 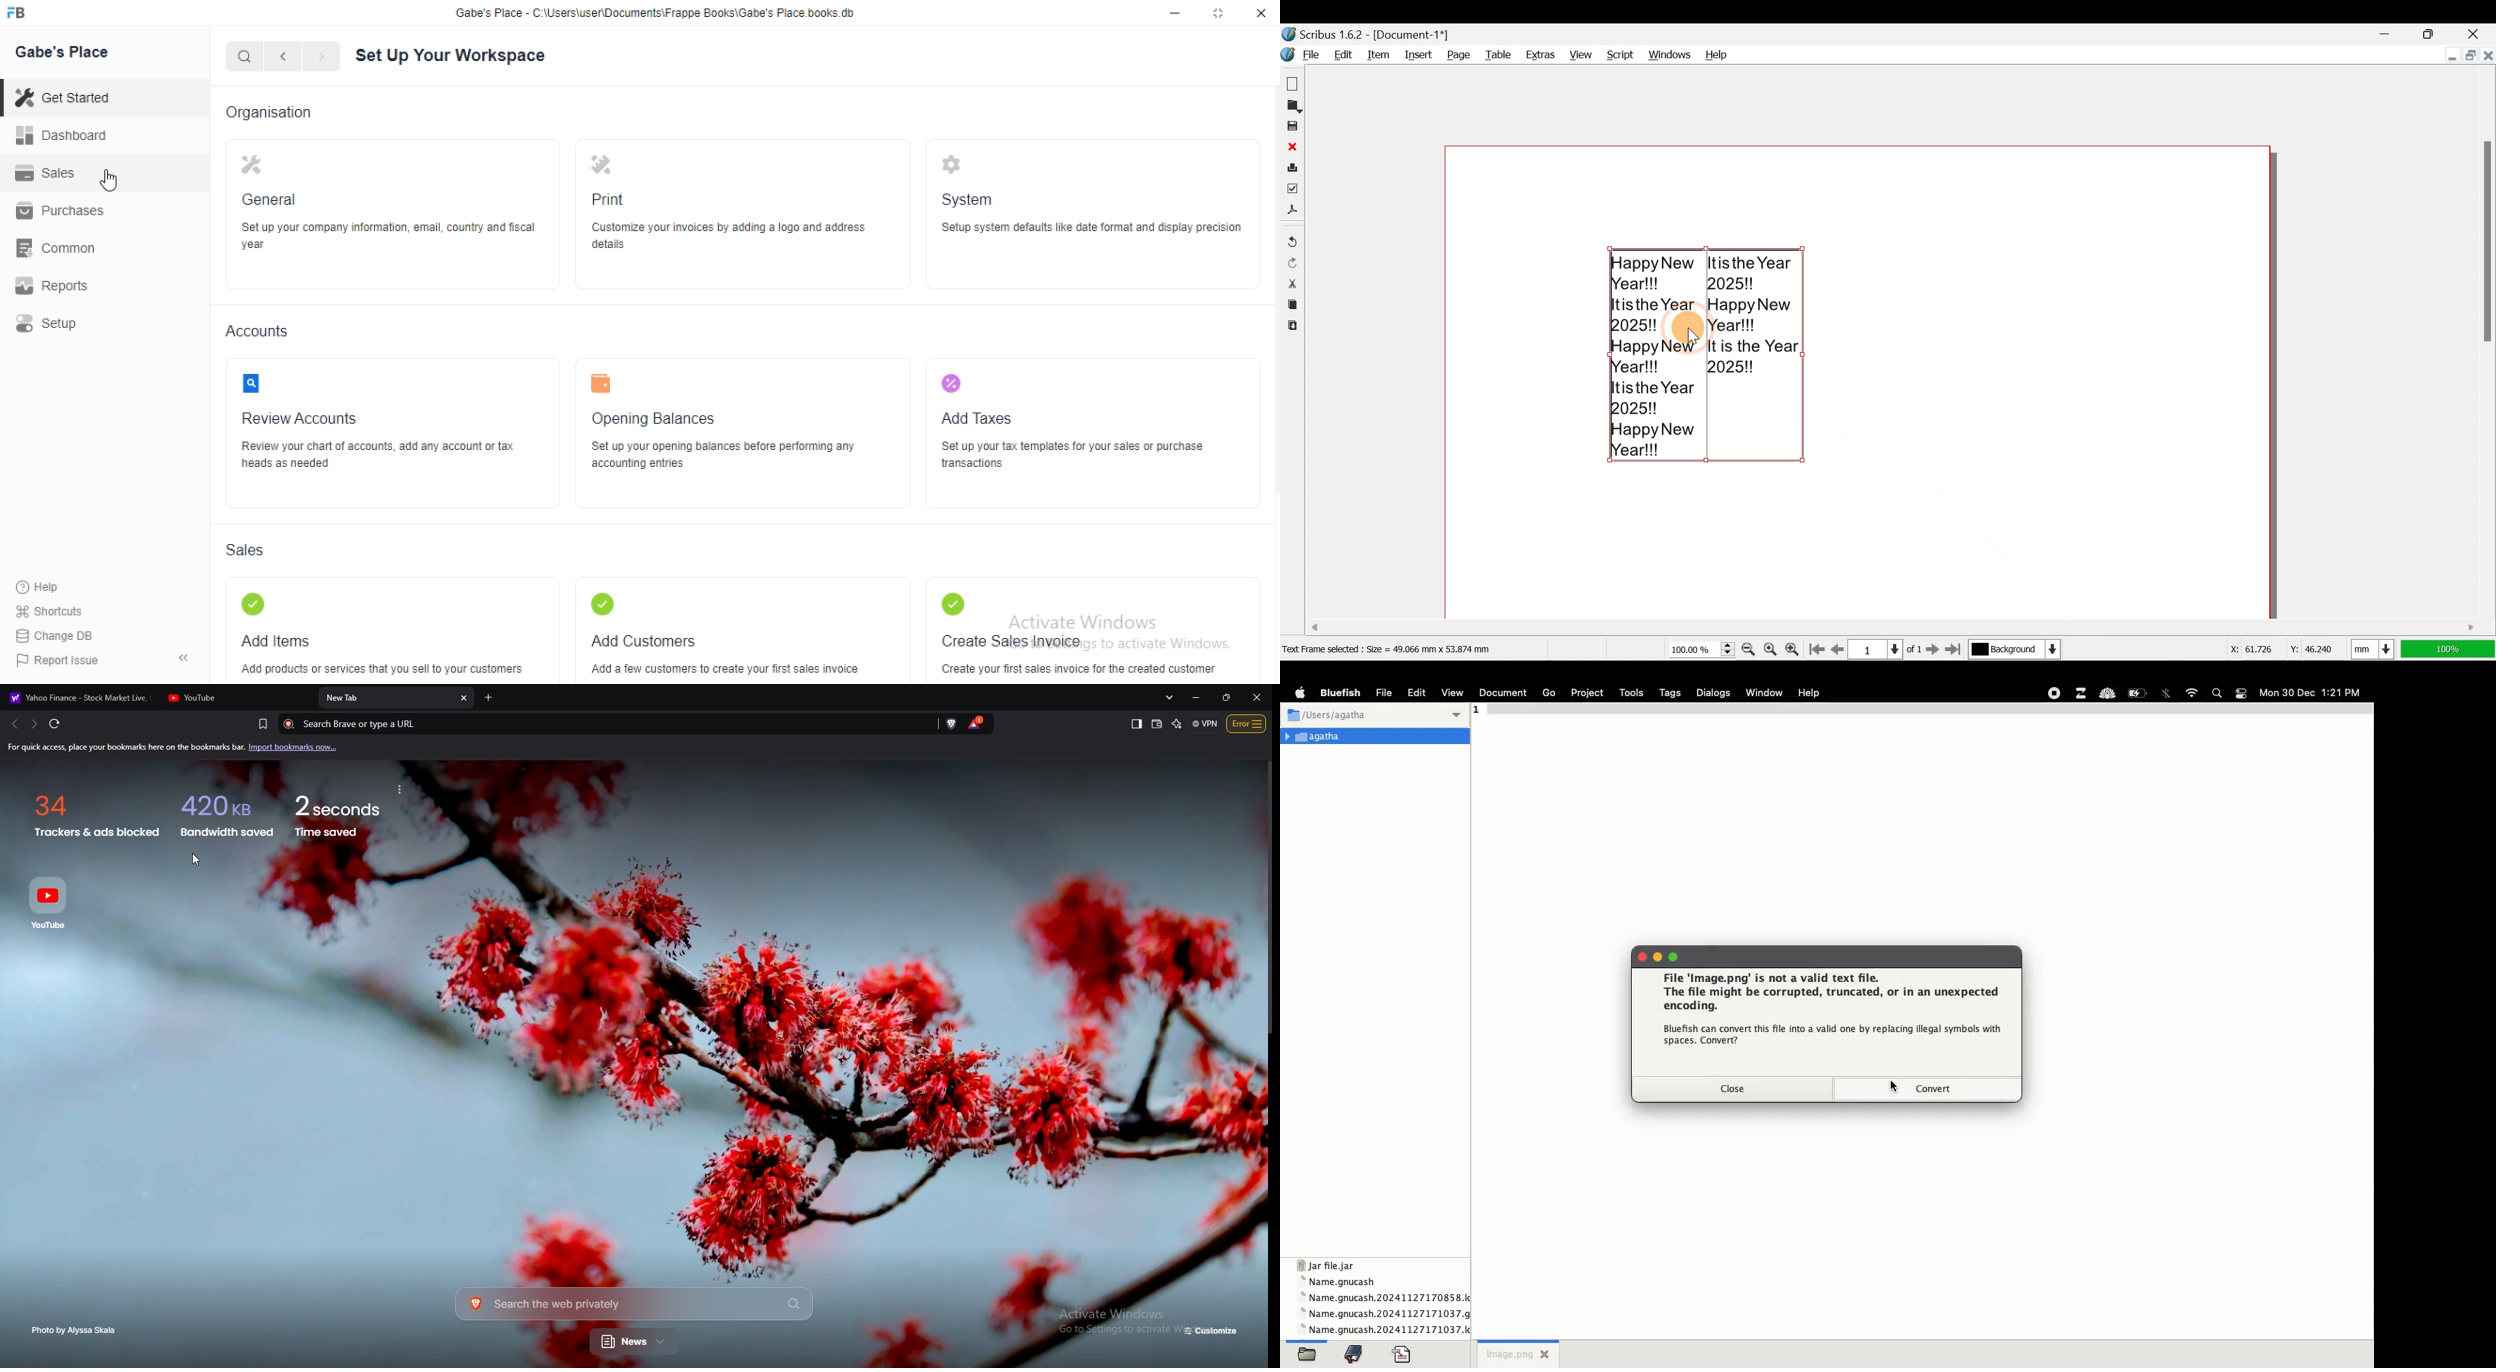 I want to click on previous, so click(x=283, y=56).